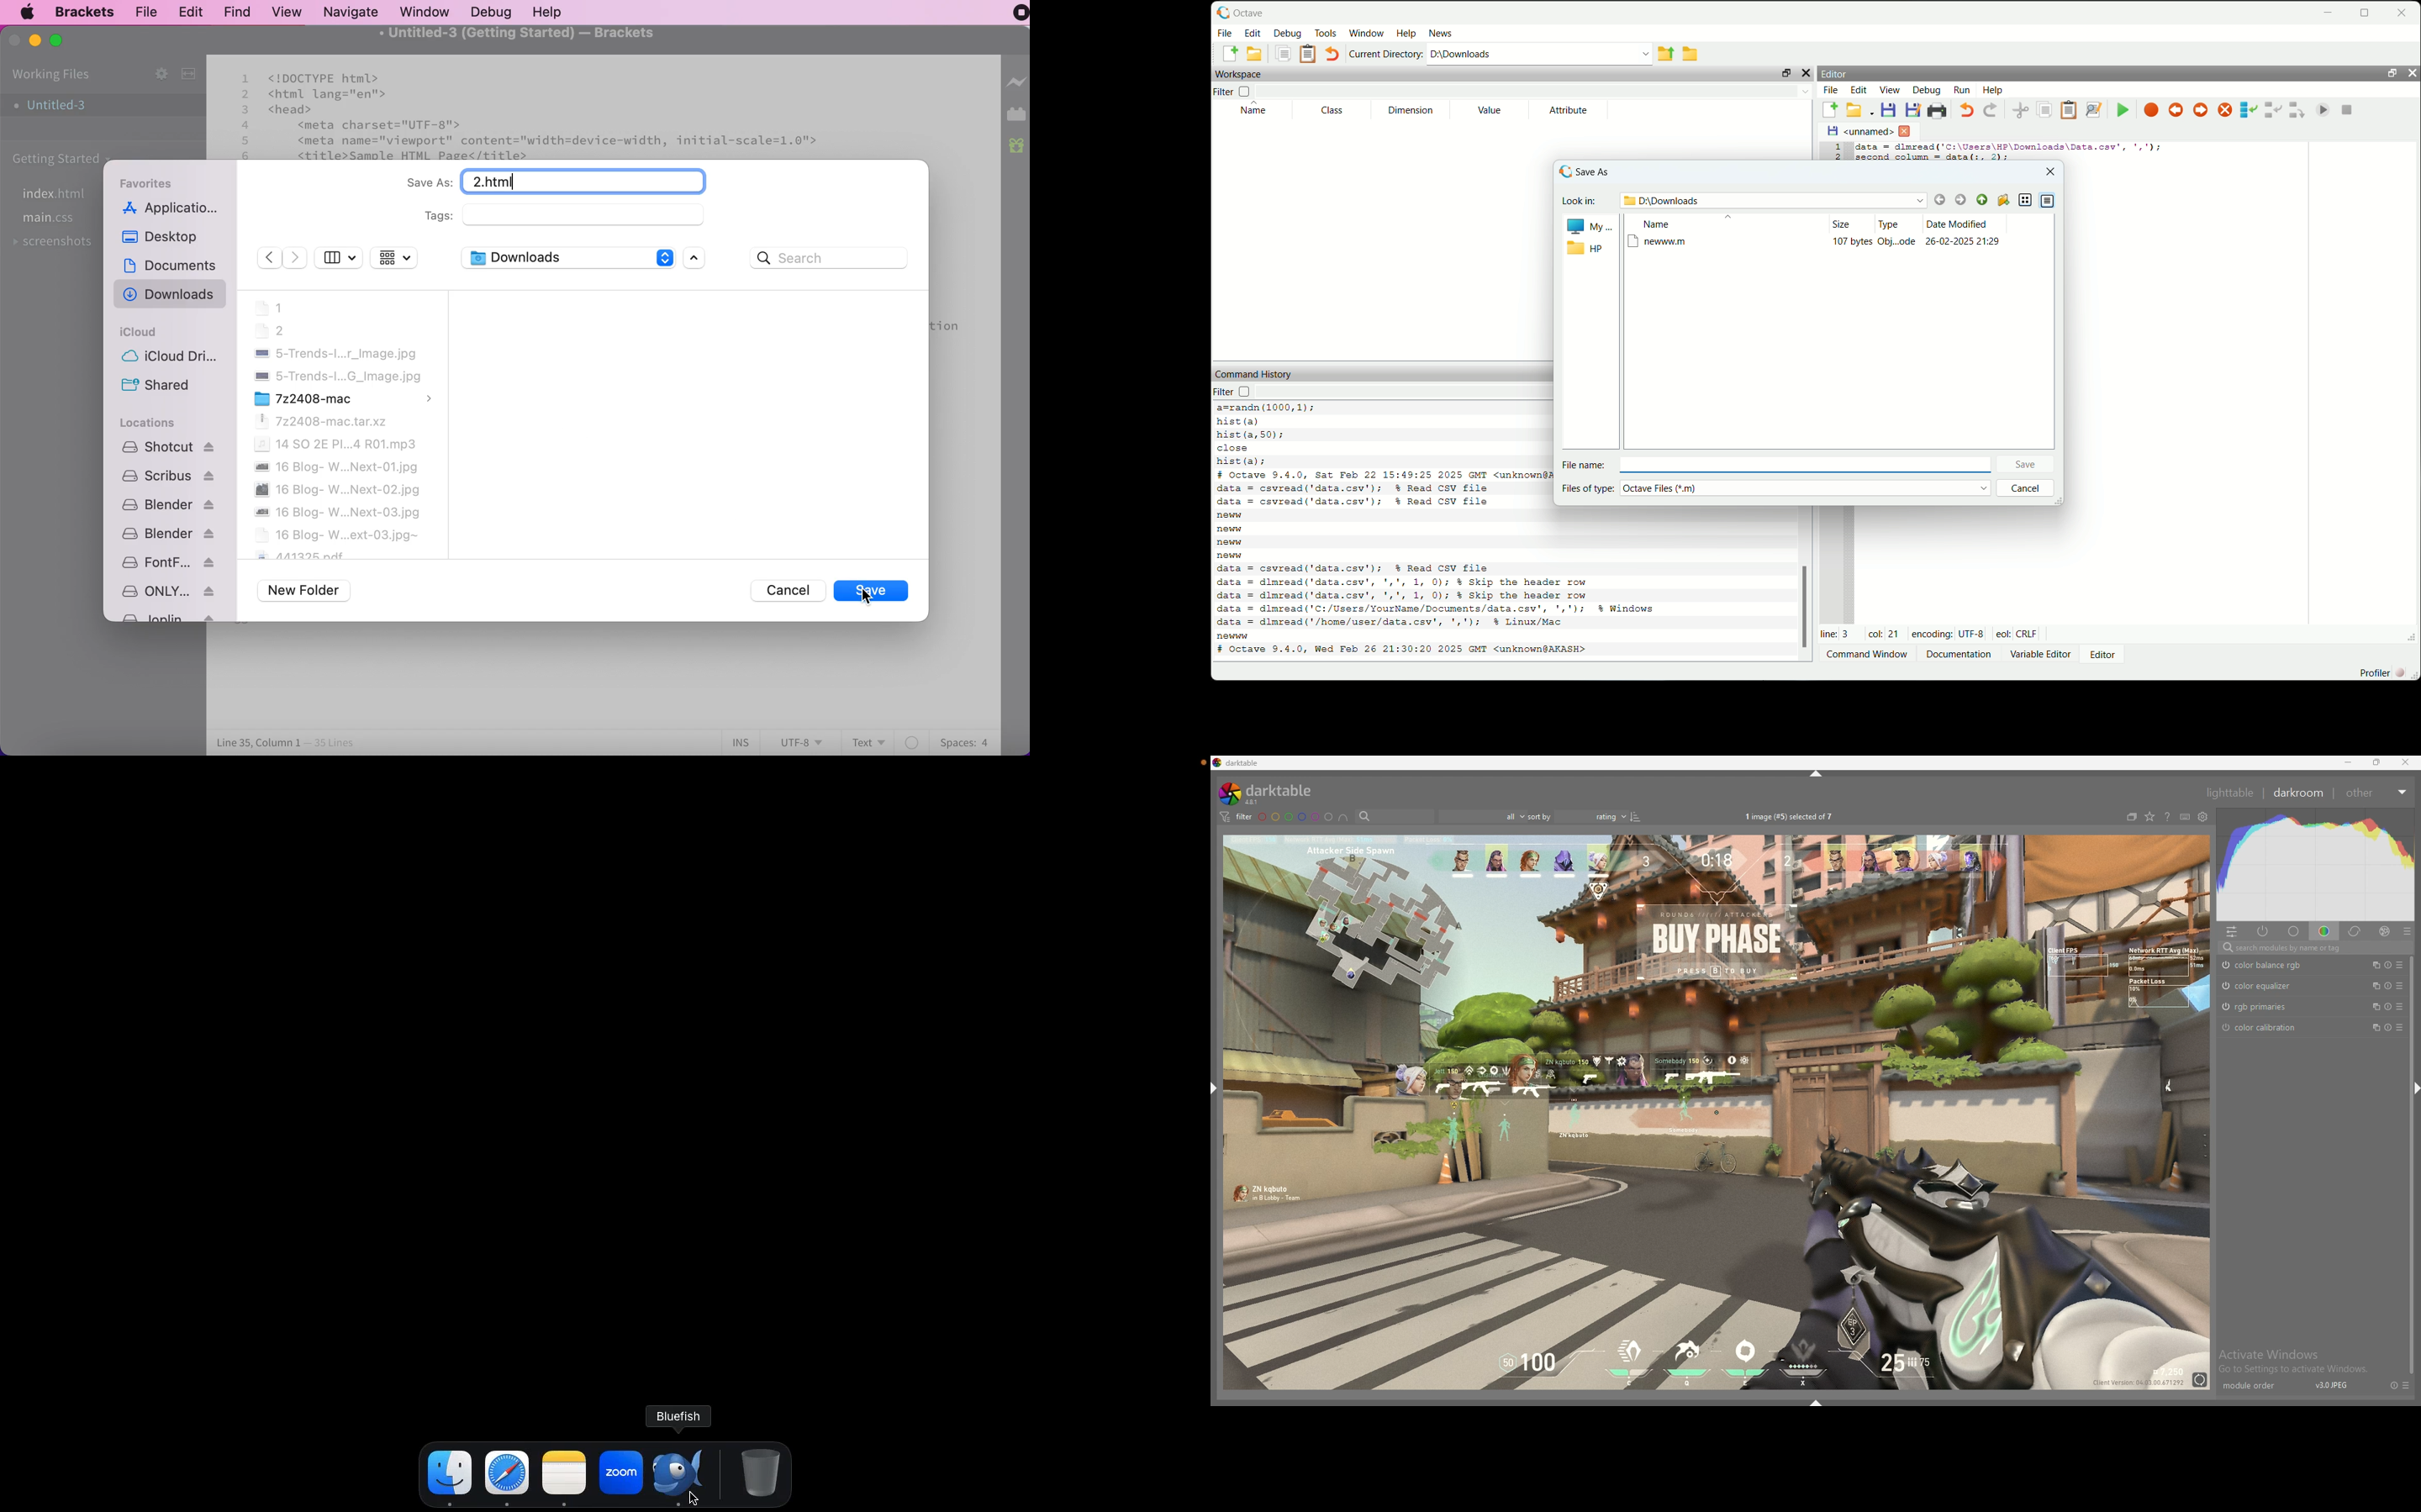 This screenshot has height=1512, width=2436. I want to click on 7z2408-mac, so click(343, 398).